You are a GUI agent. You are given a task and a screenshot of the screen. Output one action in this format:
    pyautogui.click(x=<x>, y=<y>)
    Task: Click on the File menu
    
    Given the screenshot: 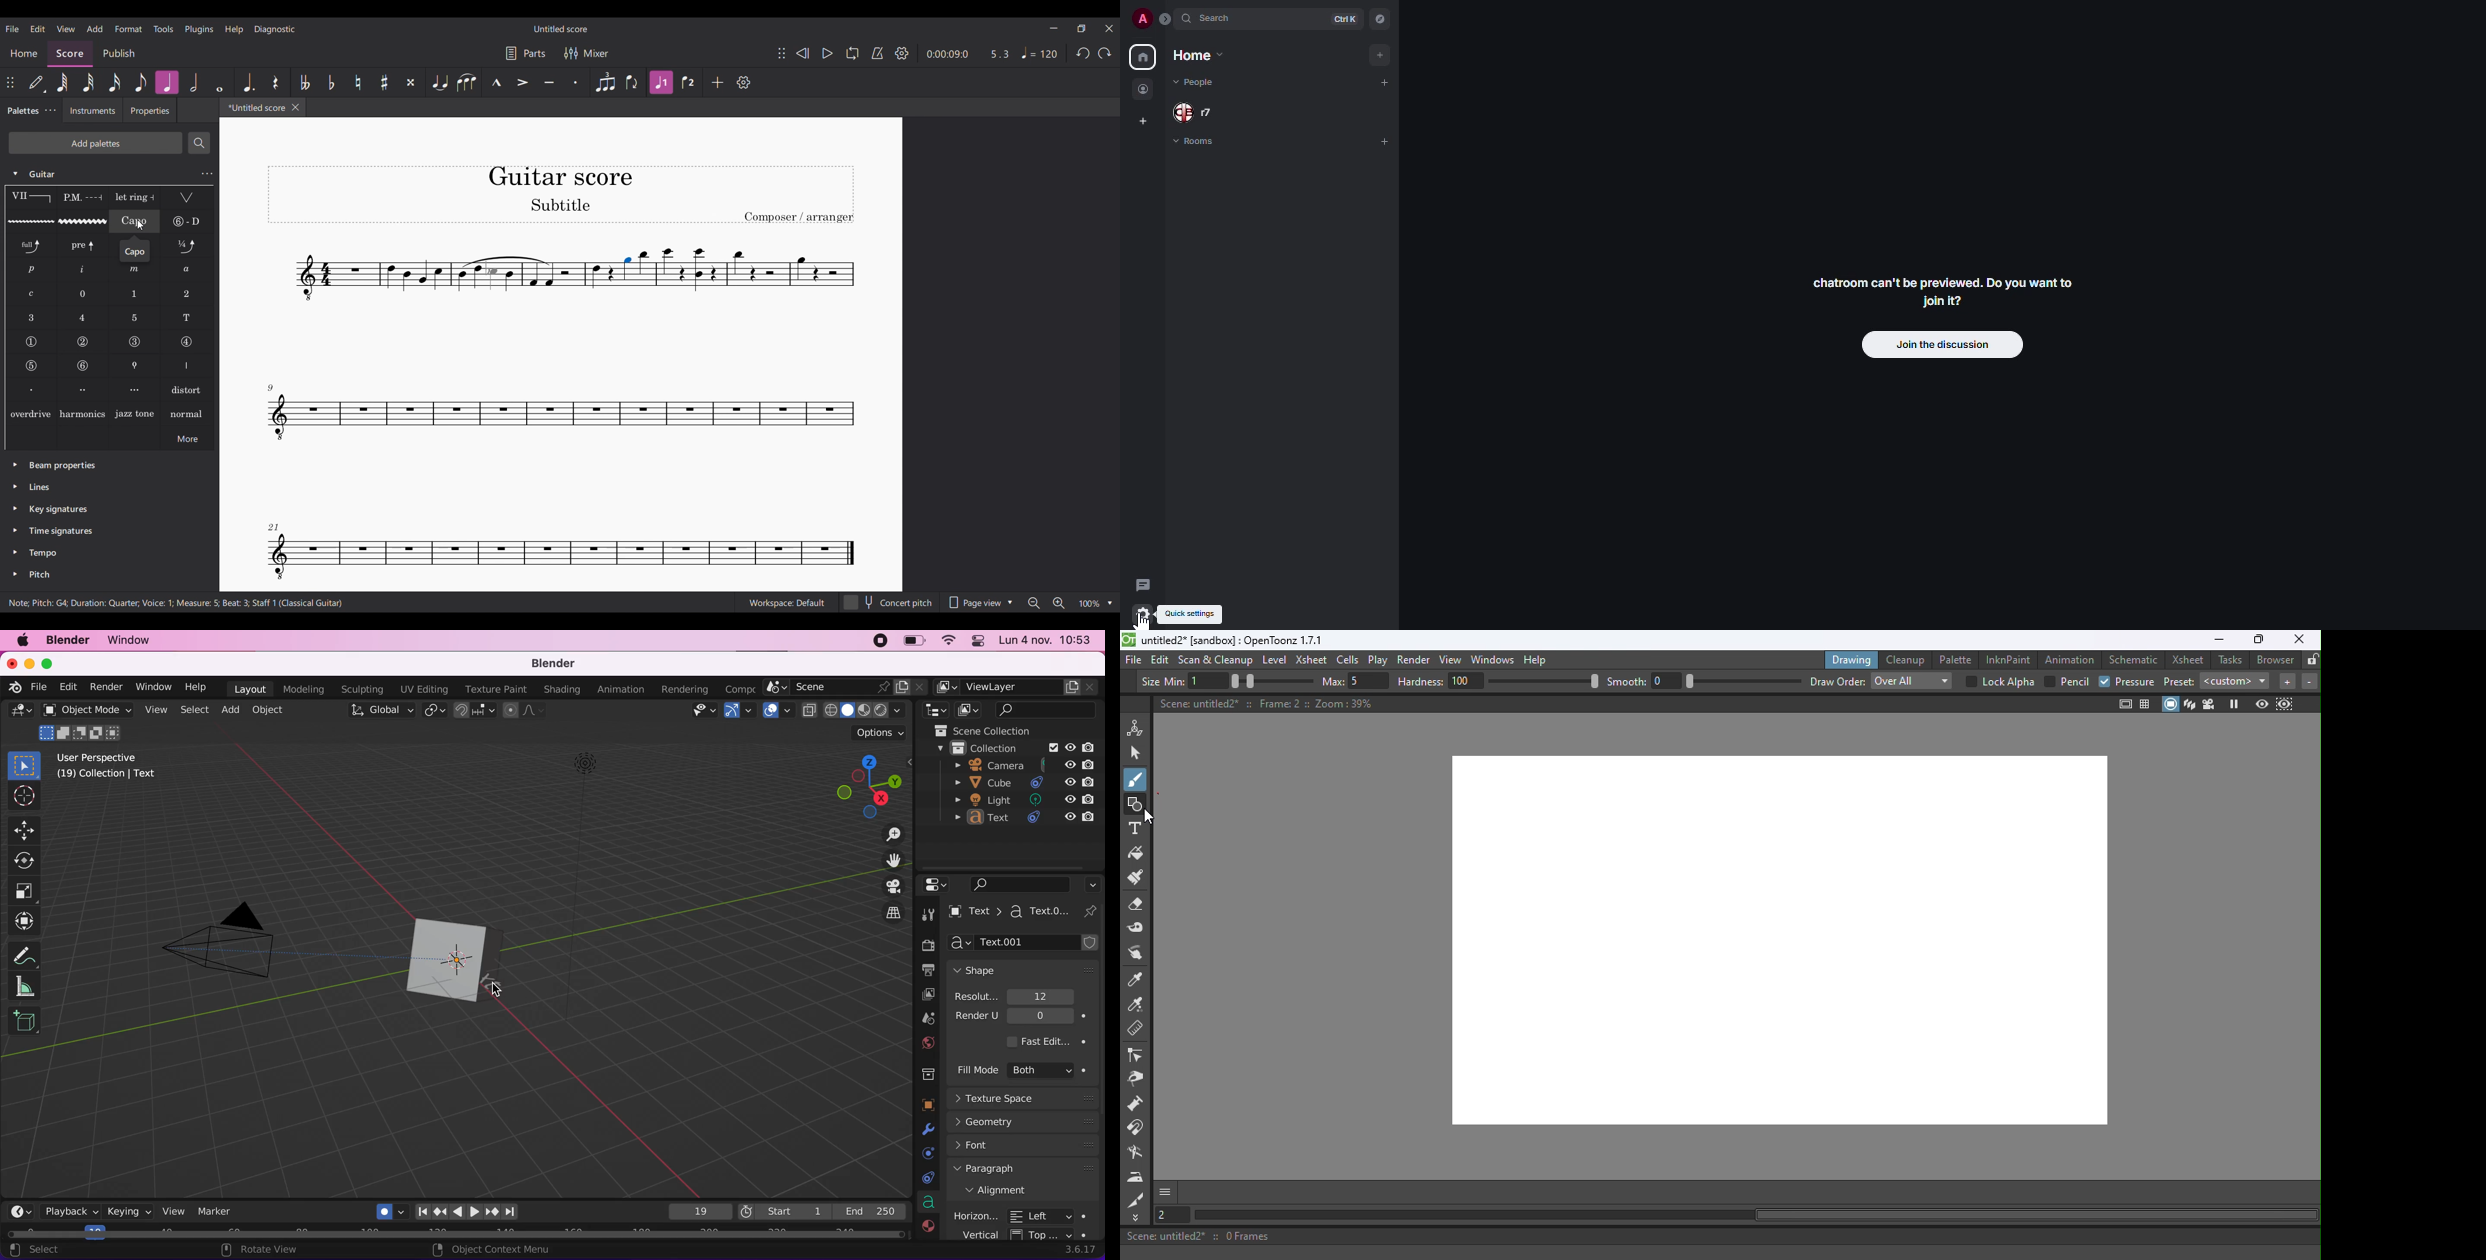 What is the action you would take?
    pyautogui.click(x=13, y=29)
    